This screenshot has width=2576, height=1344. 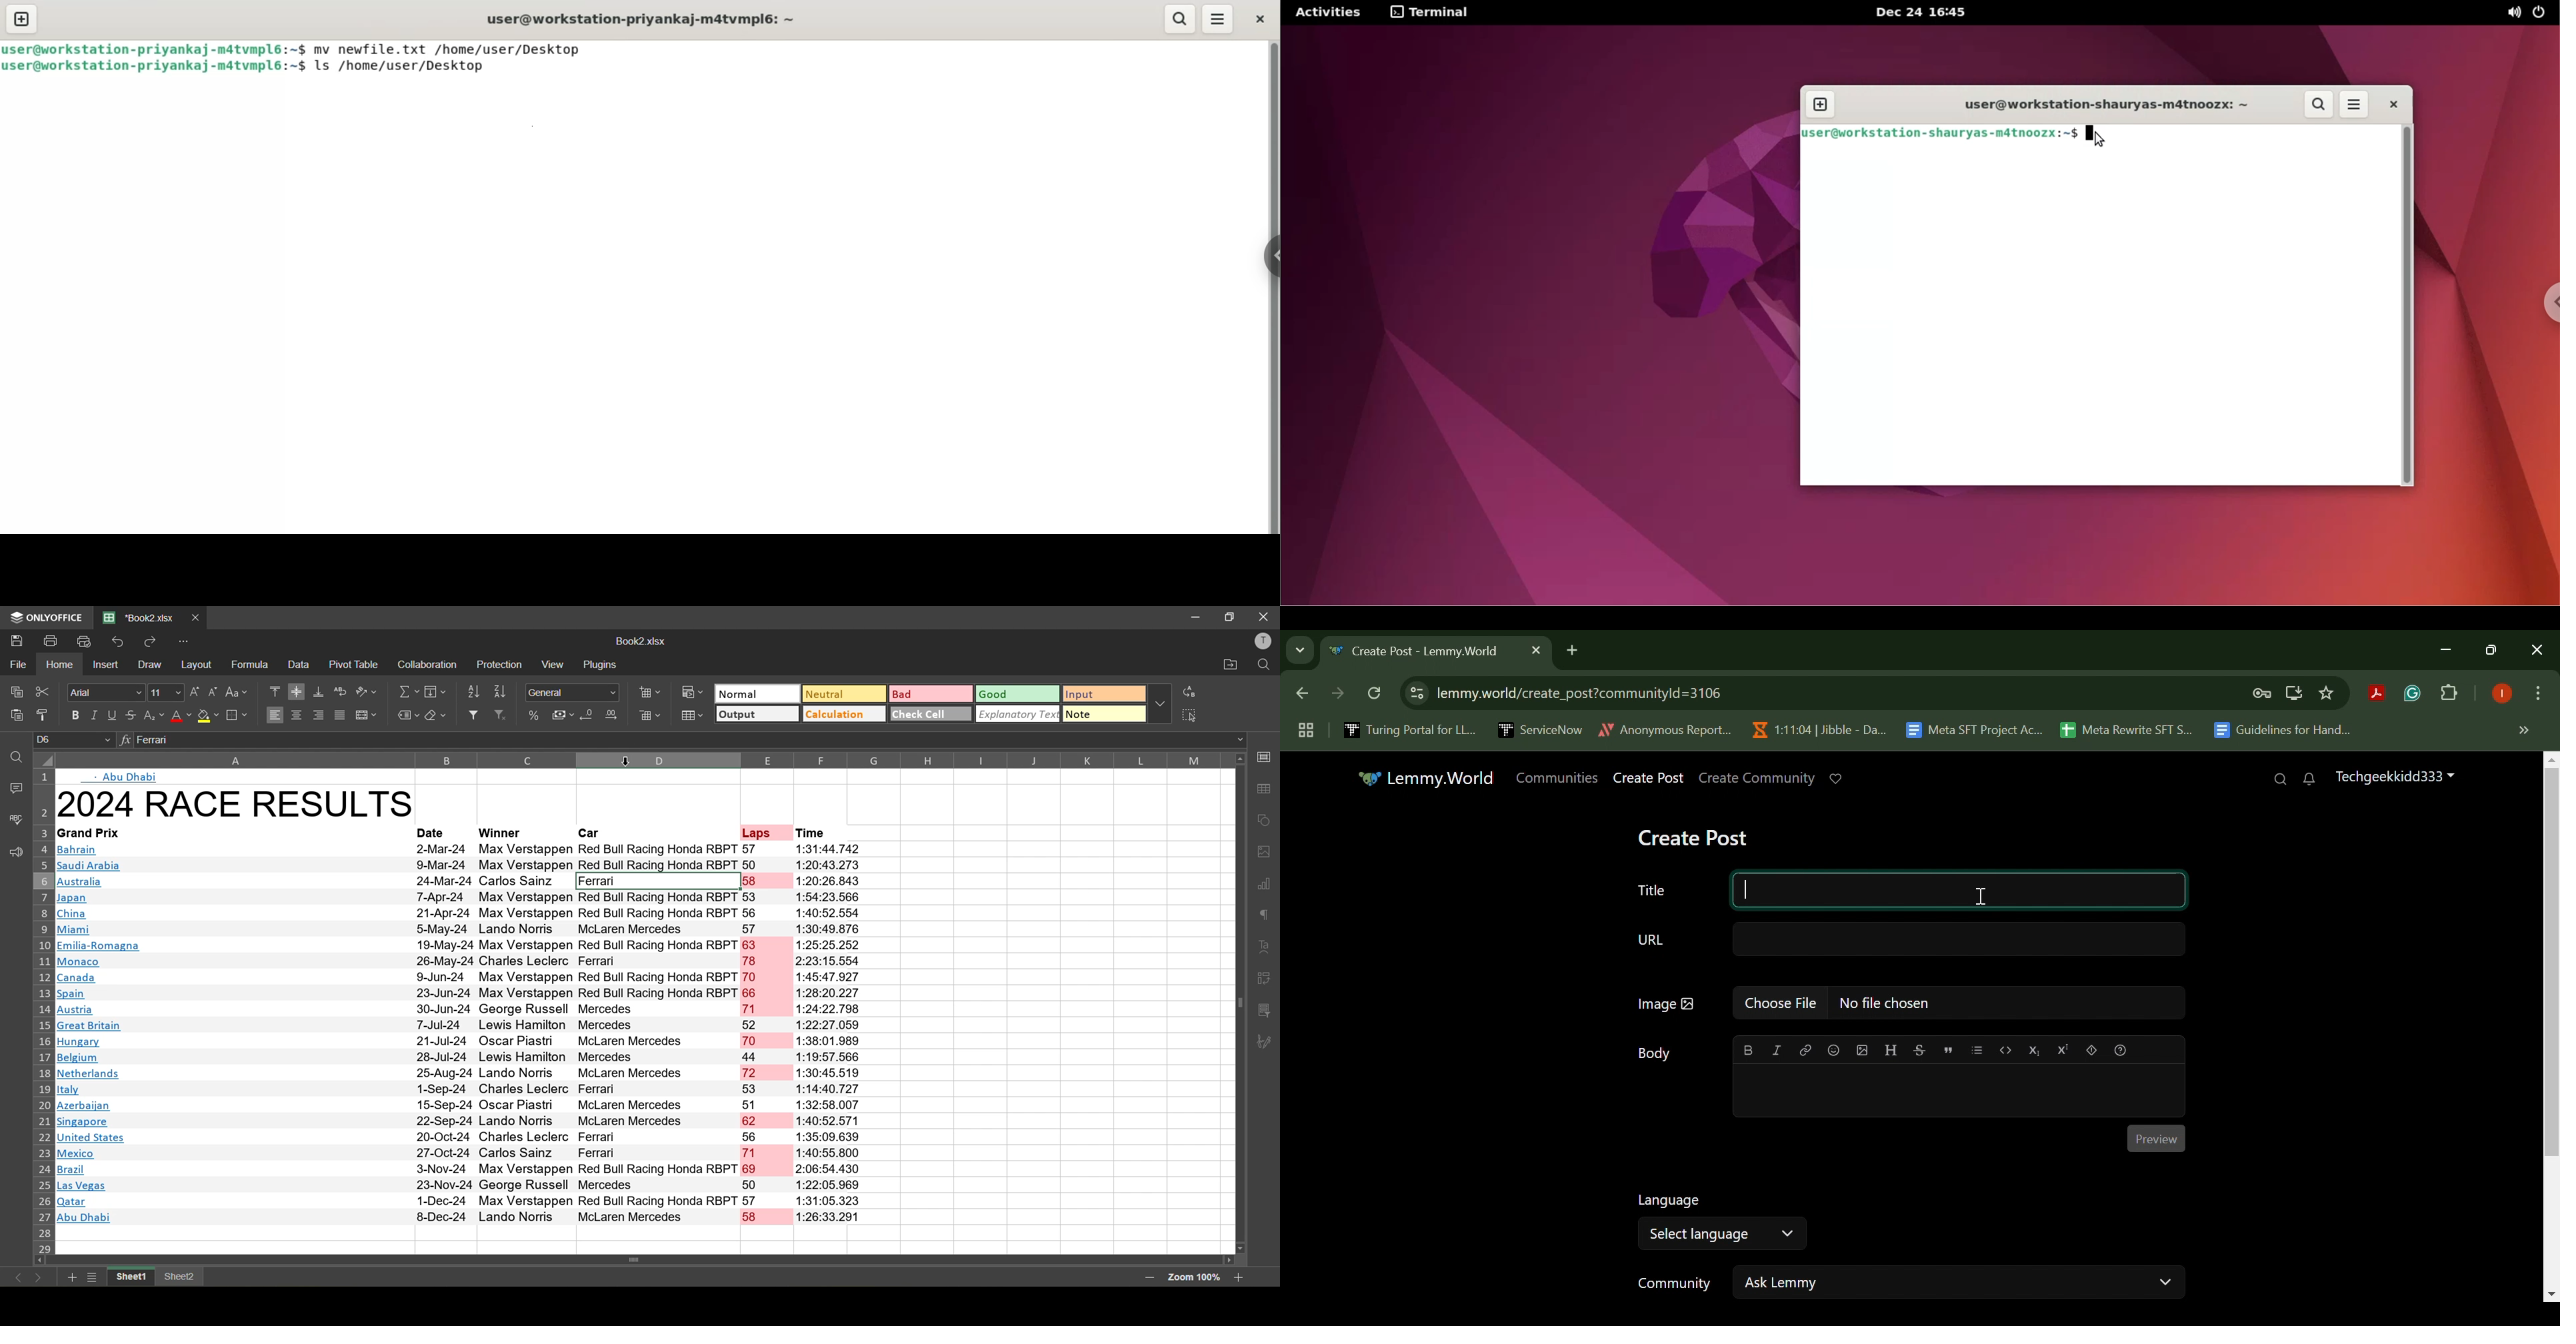 What do you see at coordinates (188, 641) in the screenshot?
I see `customize quick access toolbar` at bounding box center [188, 641].